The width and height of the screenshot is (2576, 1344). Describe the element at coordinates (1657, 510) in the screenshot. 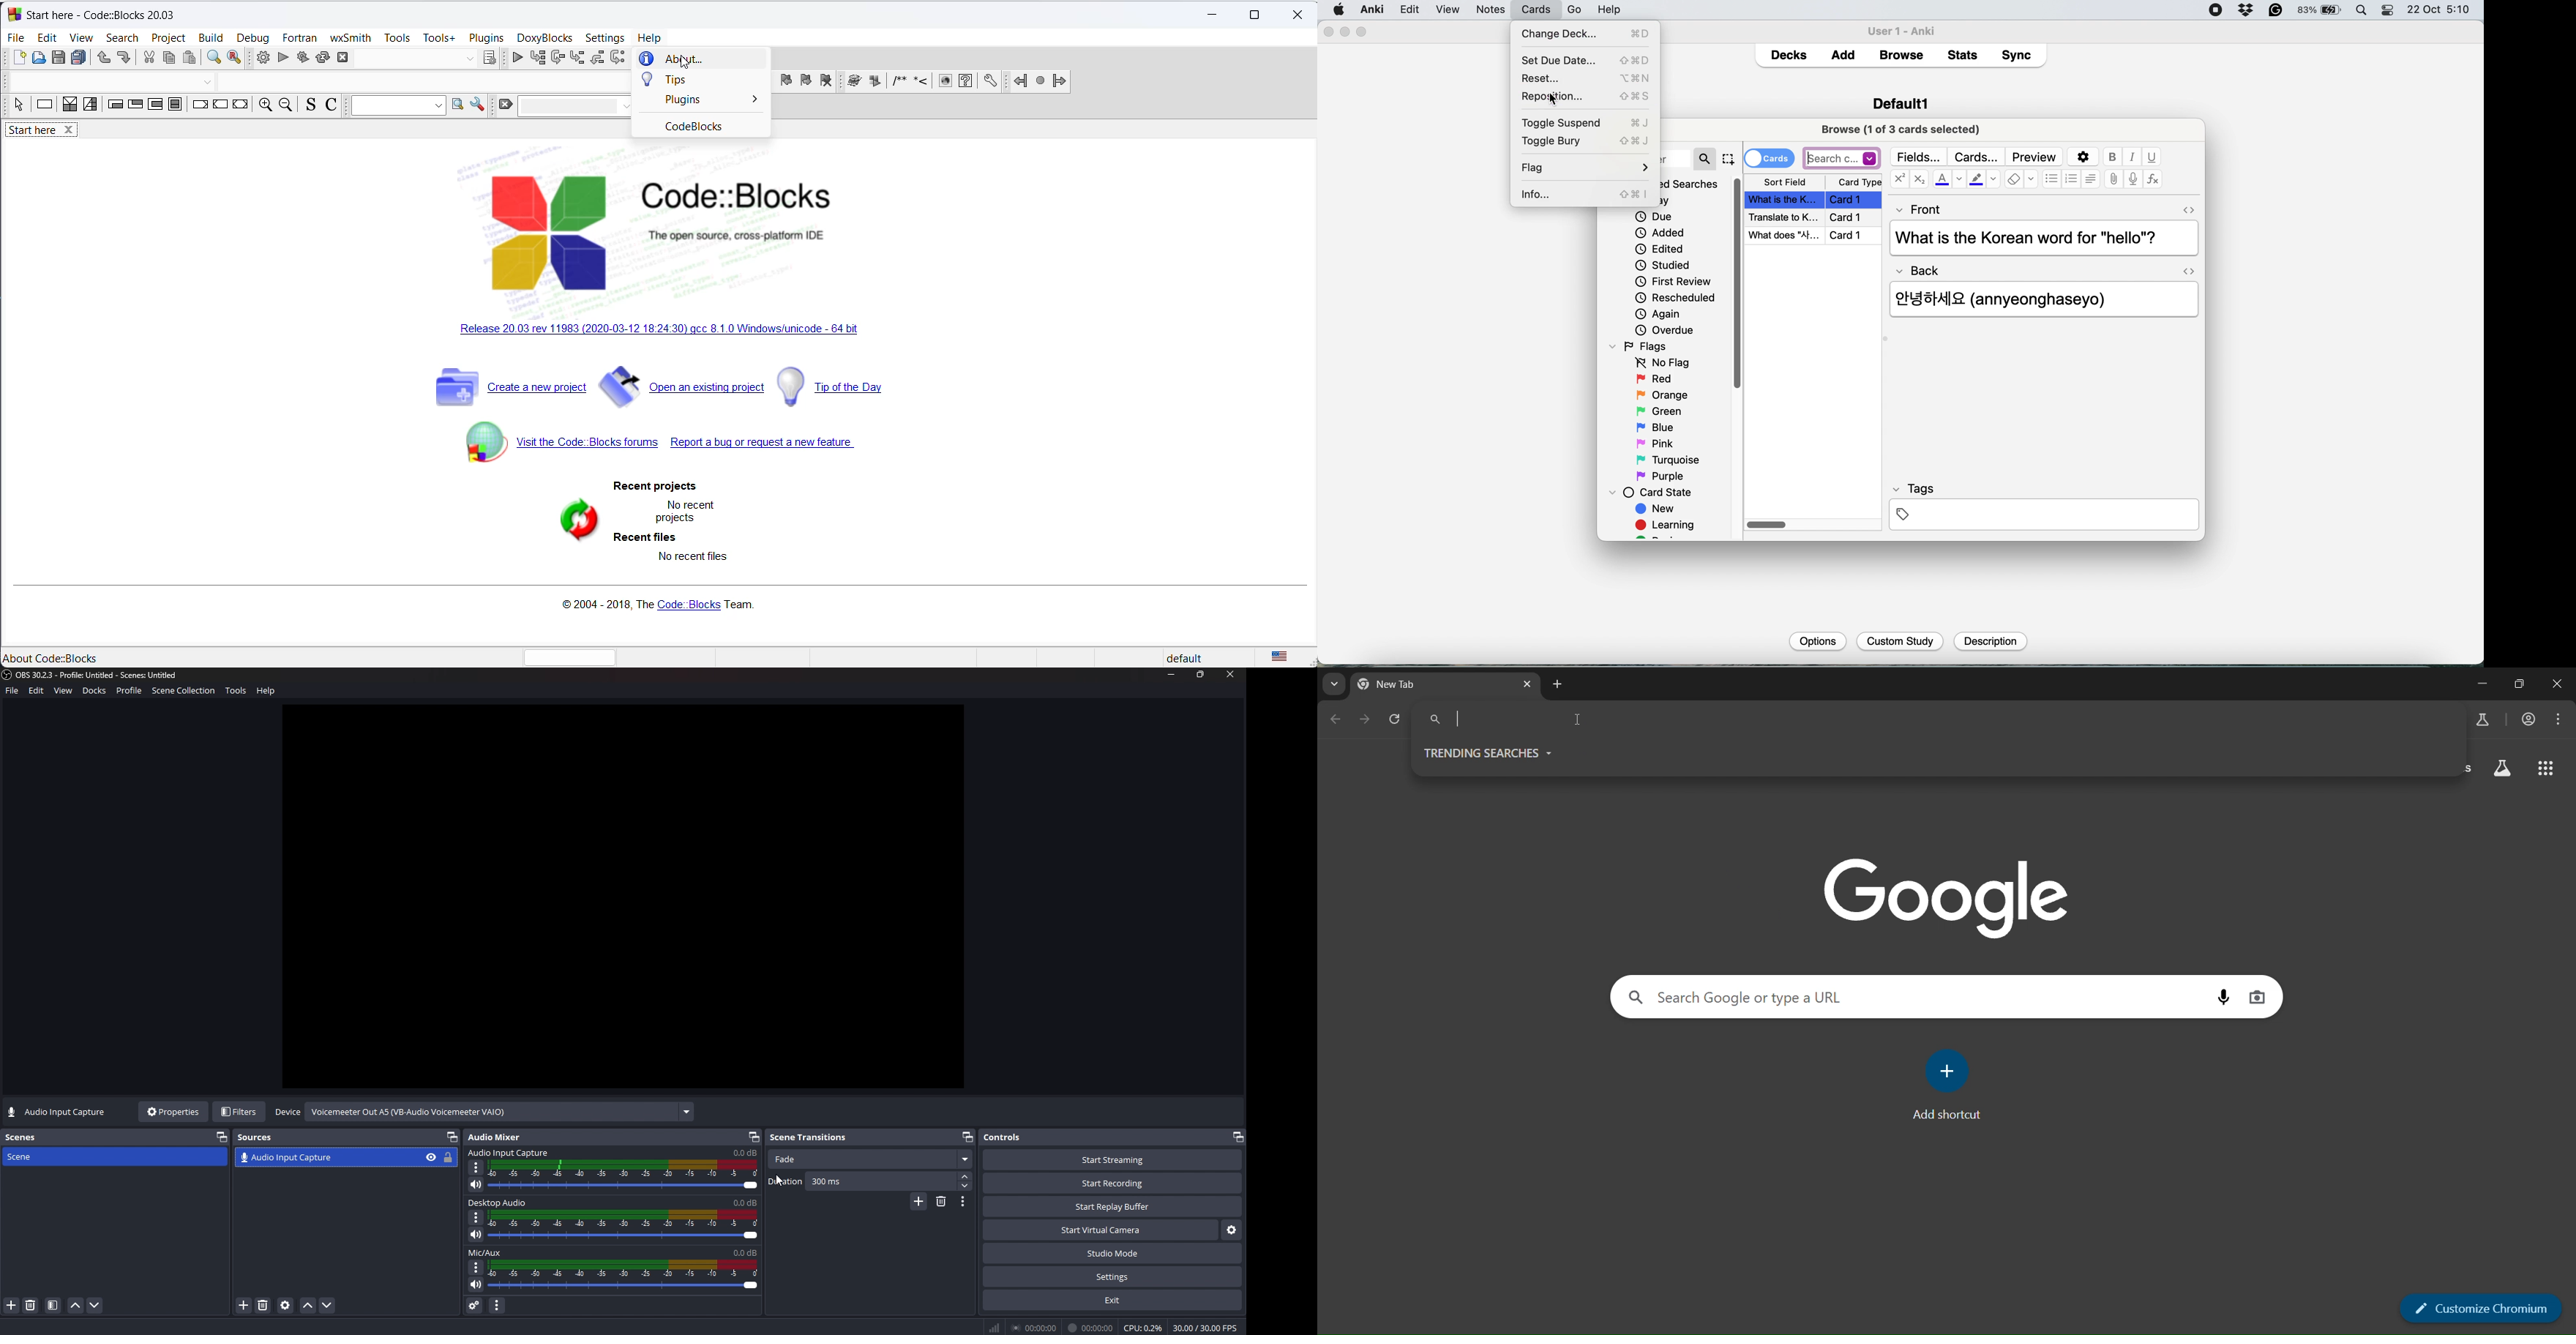

I see `new` at that location.